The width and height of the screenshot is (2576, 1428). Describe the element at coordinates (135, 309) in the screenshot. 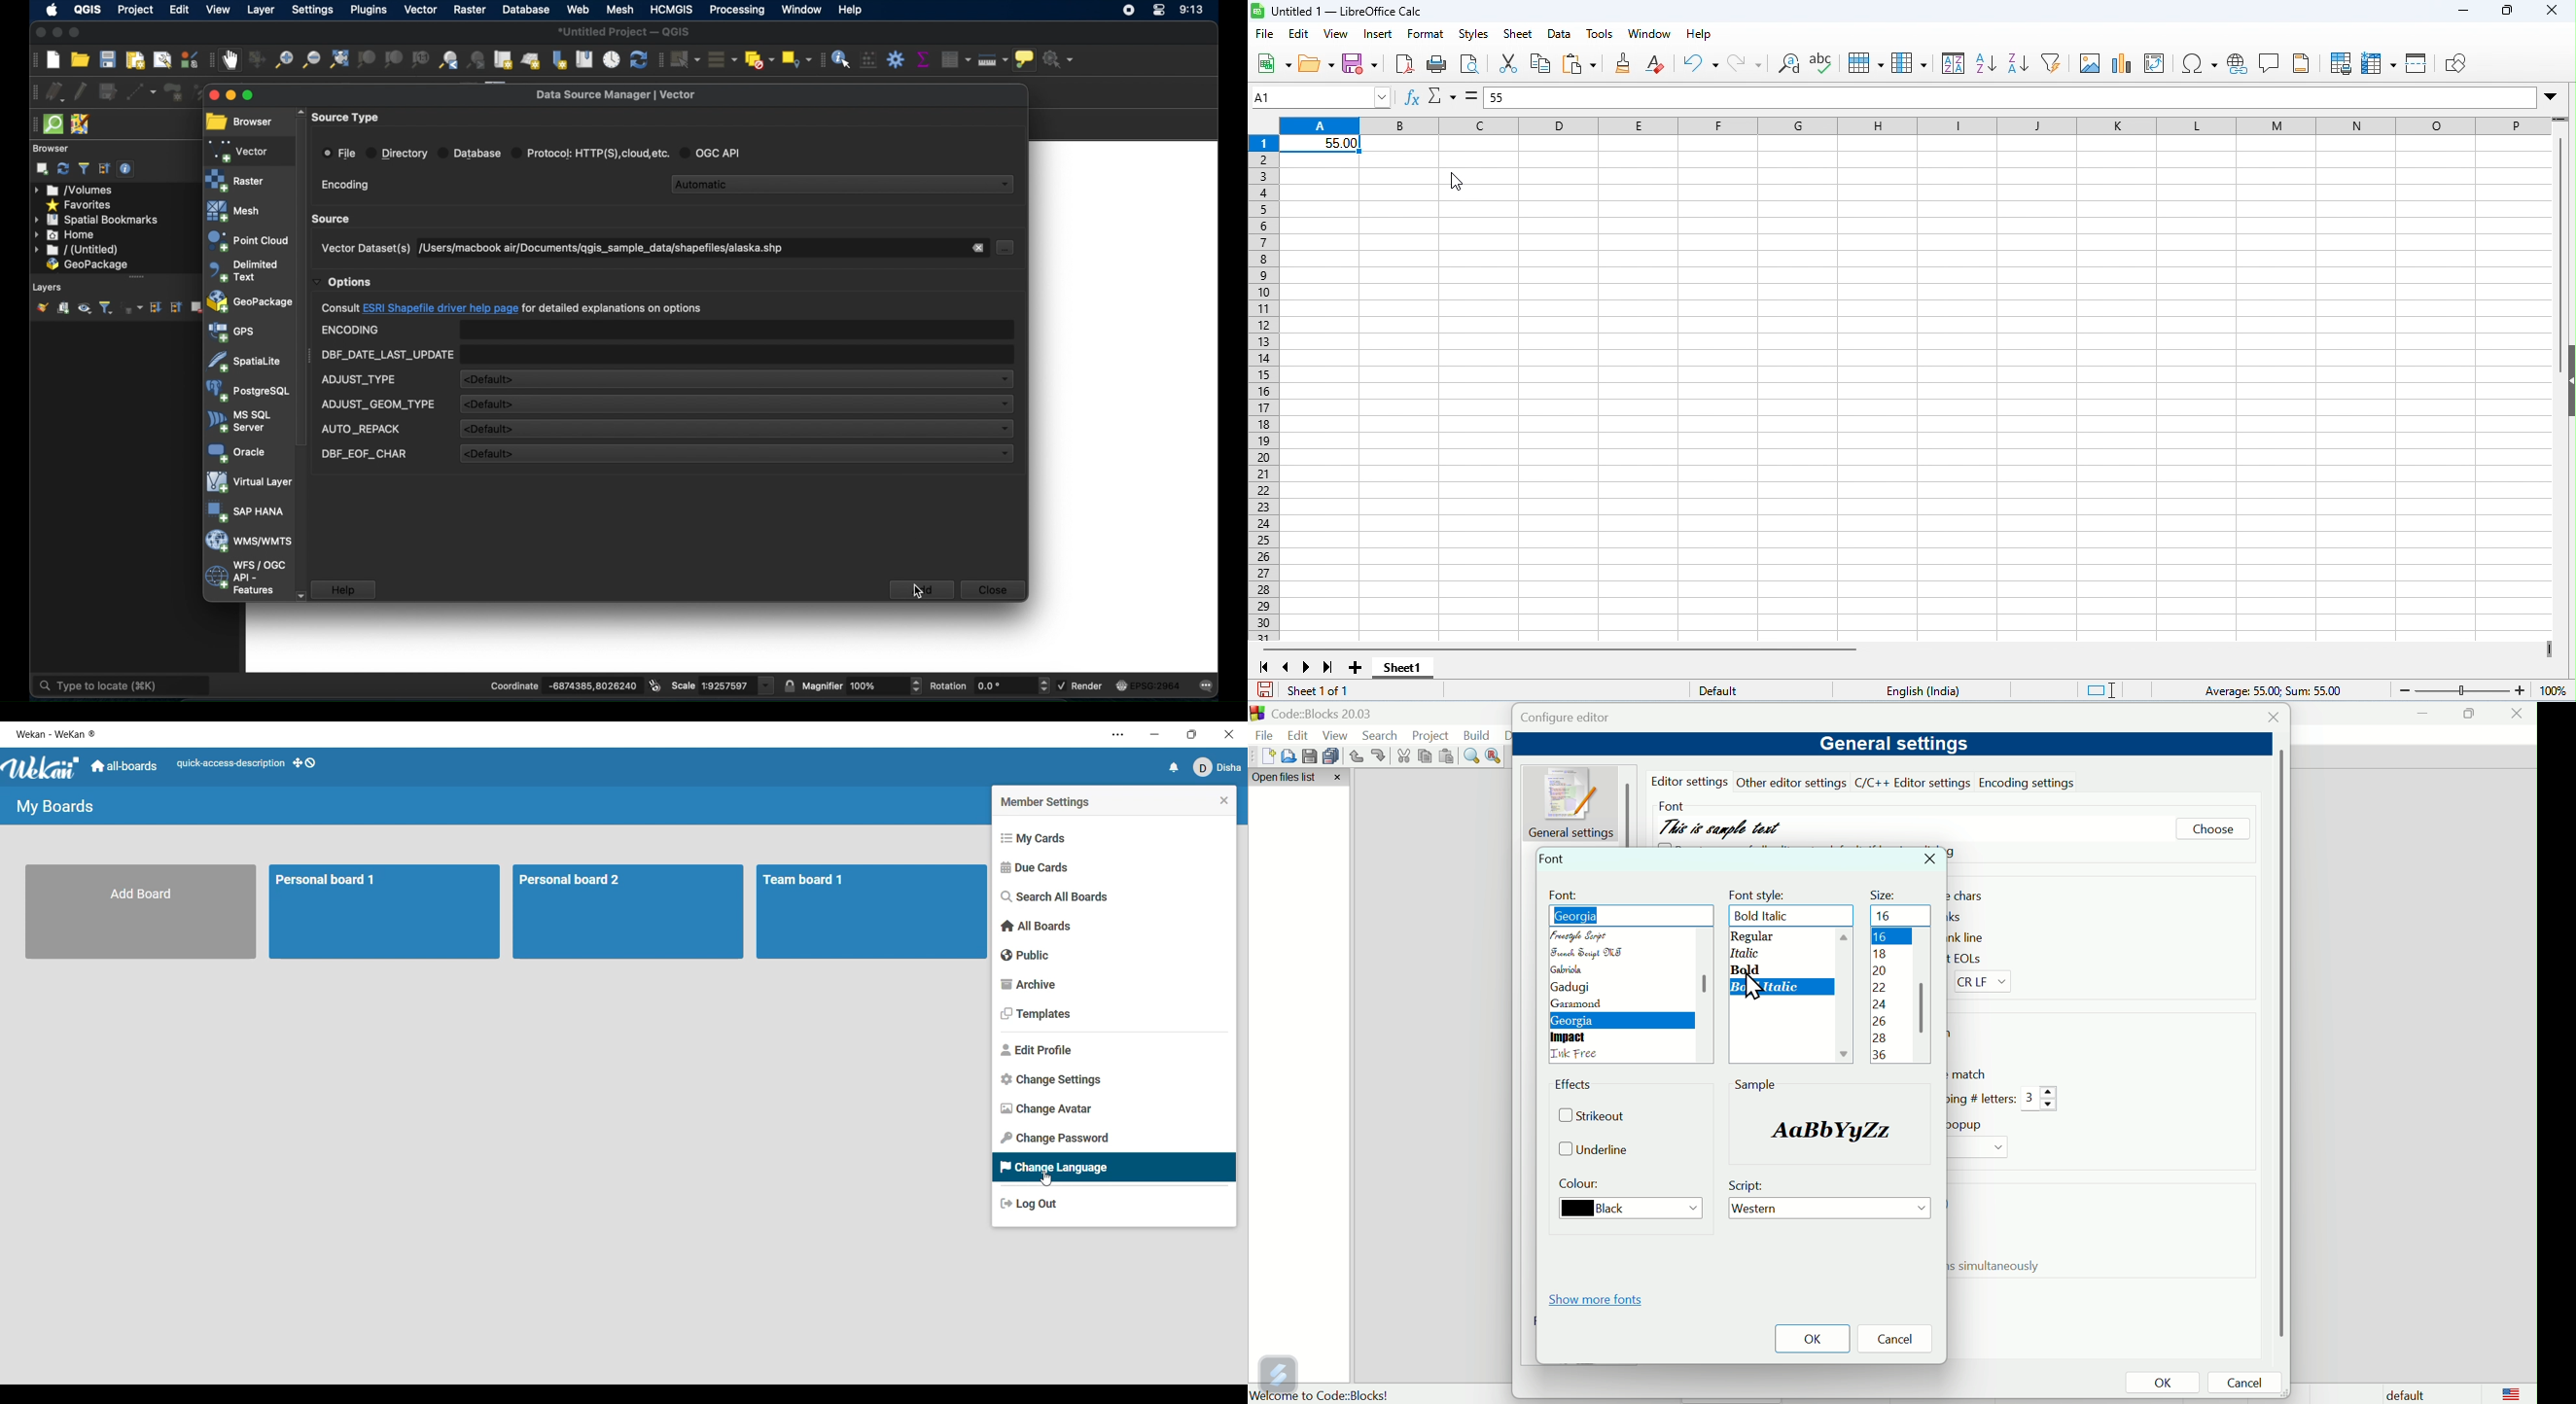

I see `filter legend by expression` at that location.